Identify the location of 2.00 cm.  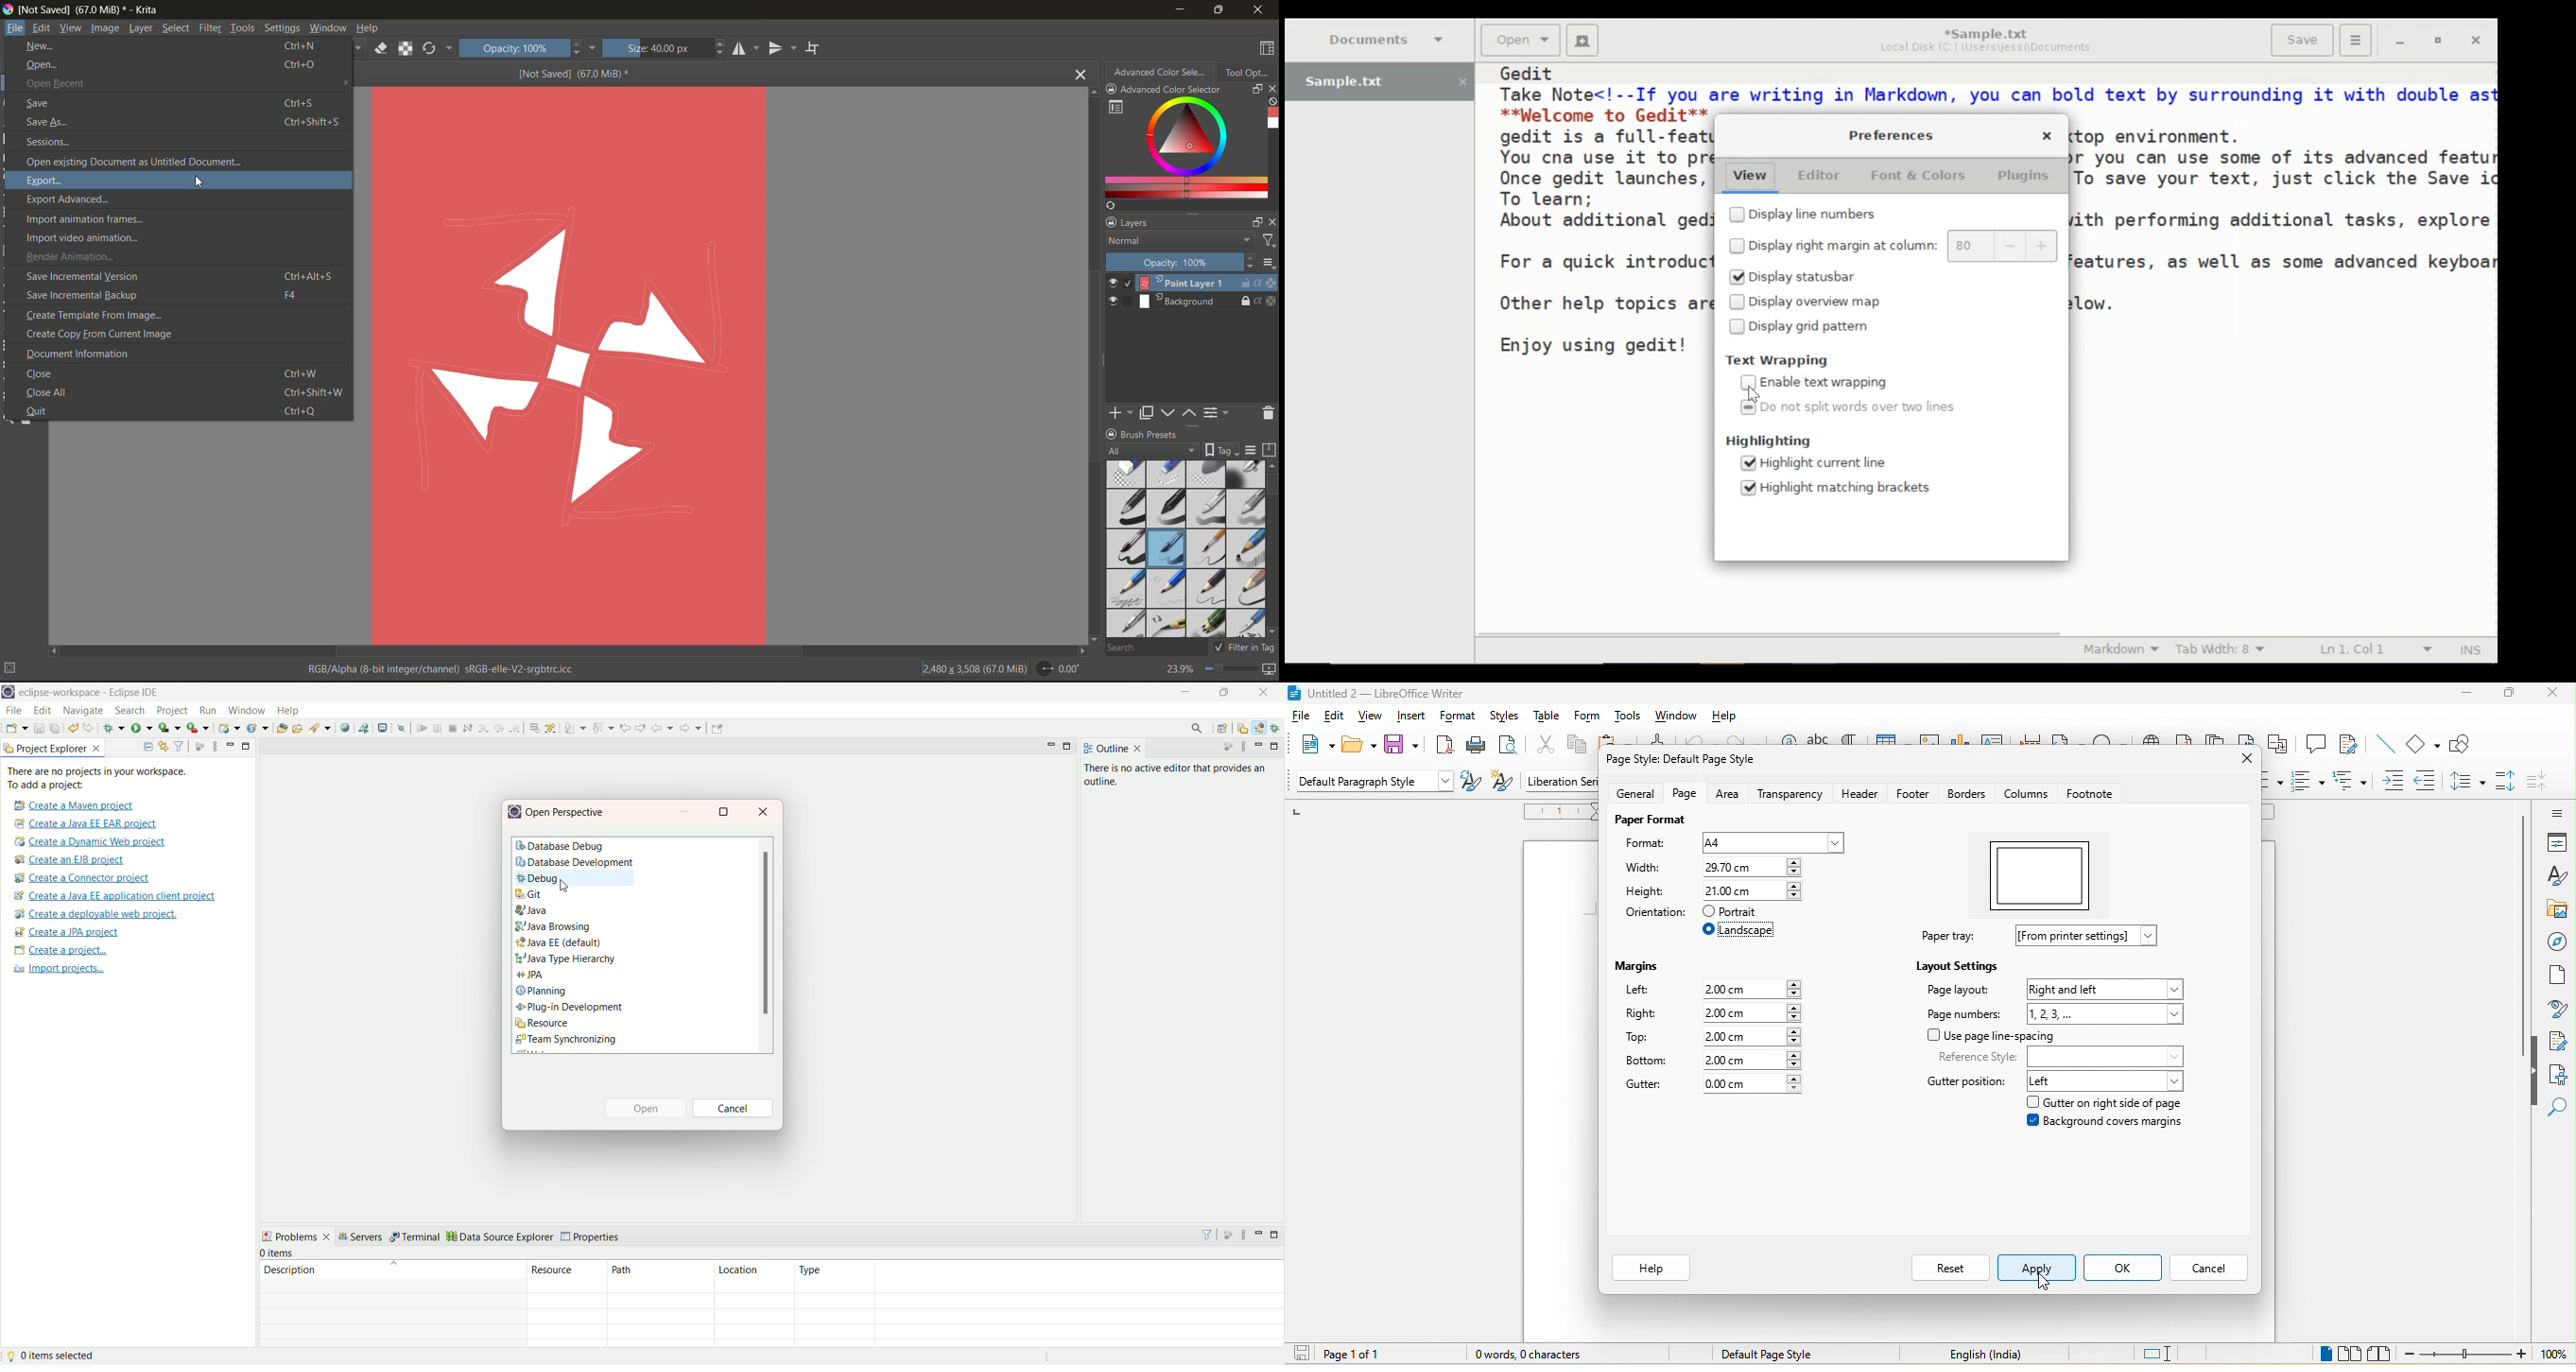
(1754, 1062).